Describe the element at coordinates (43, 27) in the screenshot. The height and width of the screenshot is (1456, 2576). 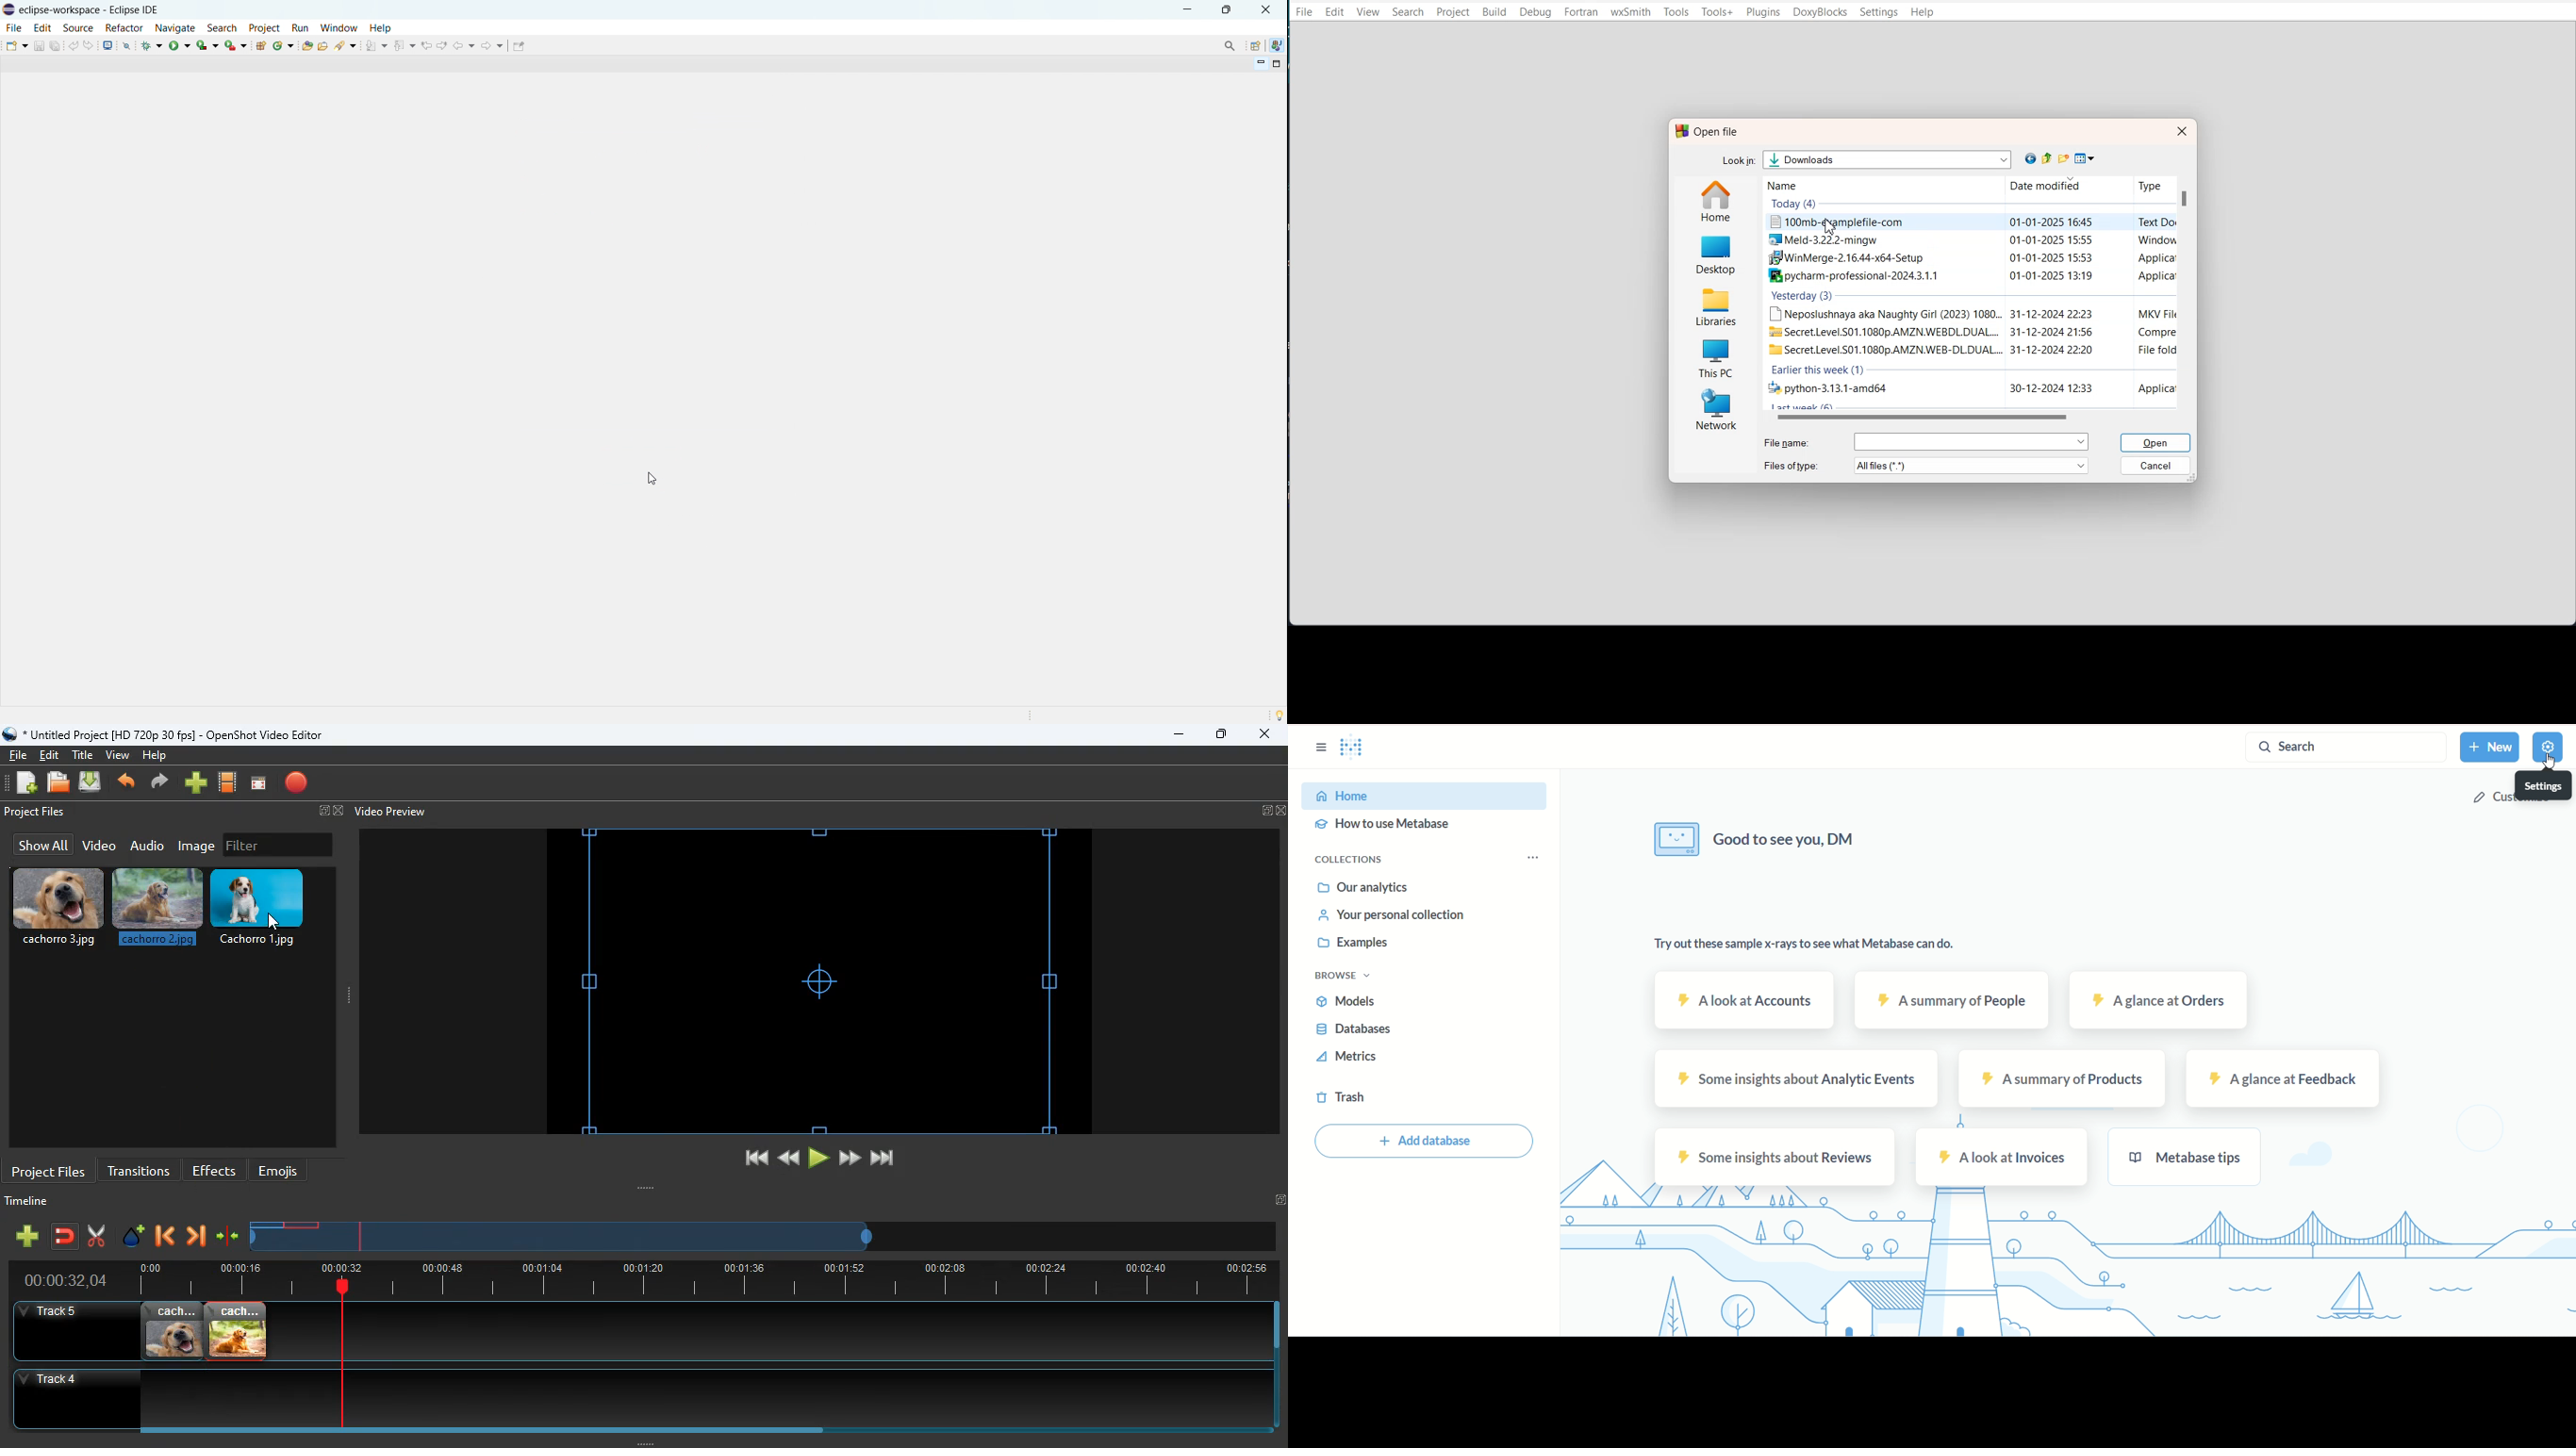
I see `edit` at that location.